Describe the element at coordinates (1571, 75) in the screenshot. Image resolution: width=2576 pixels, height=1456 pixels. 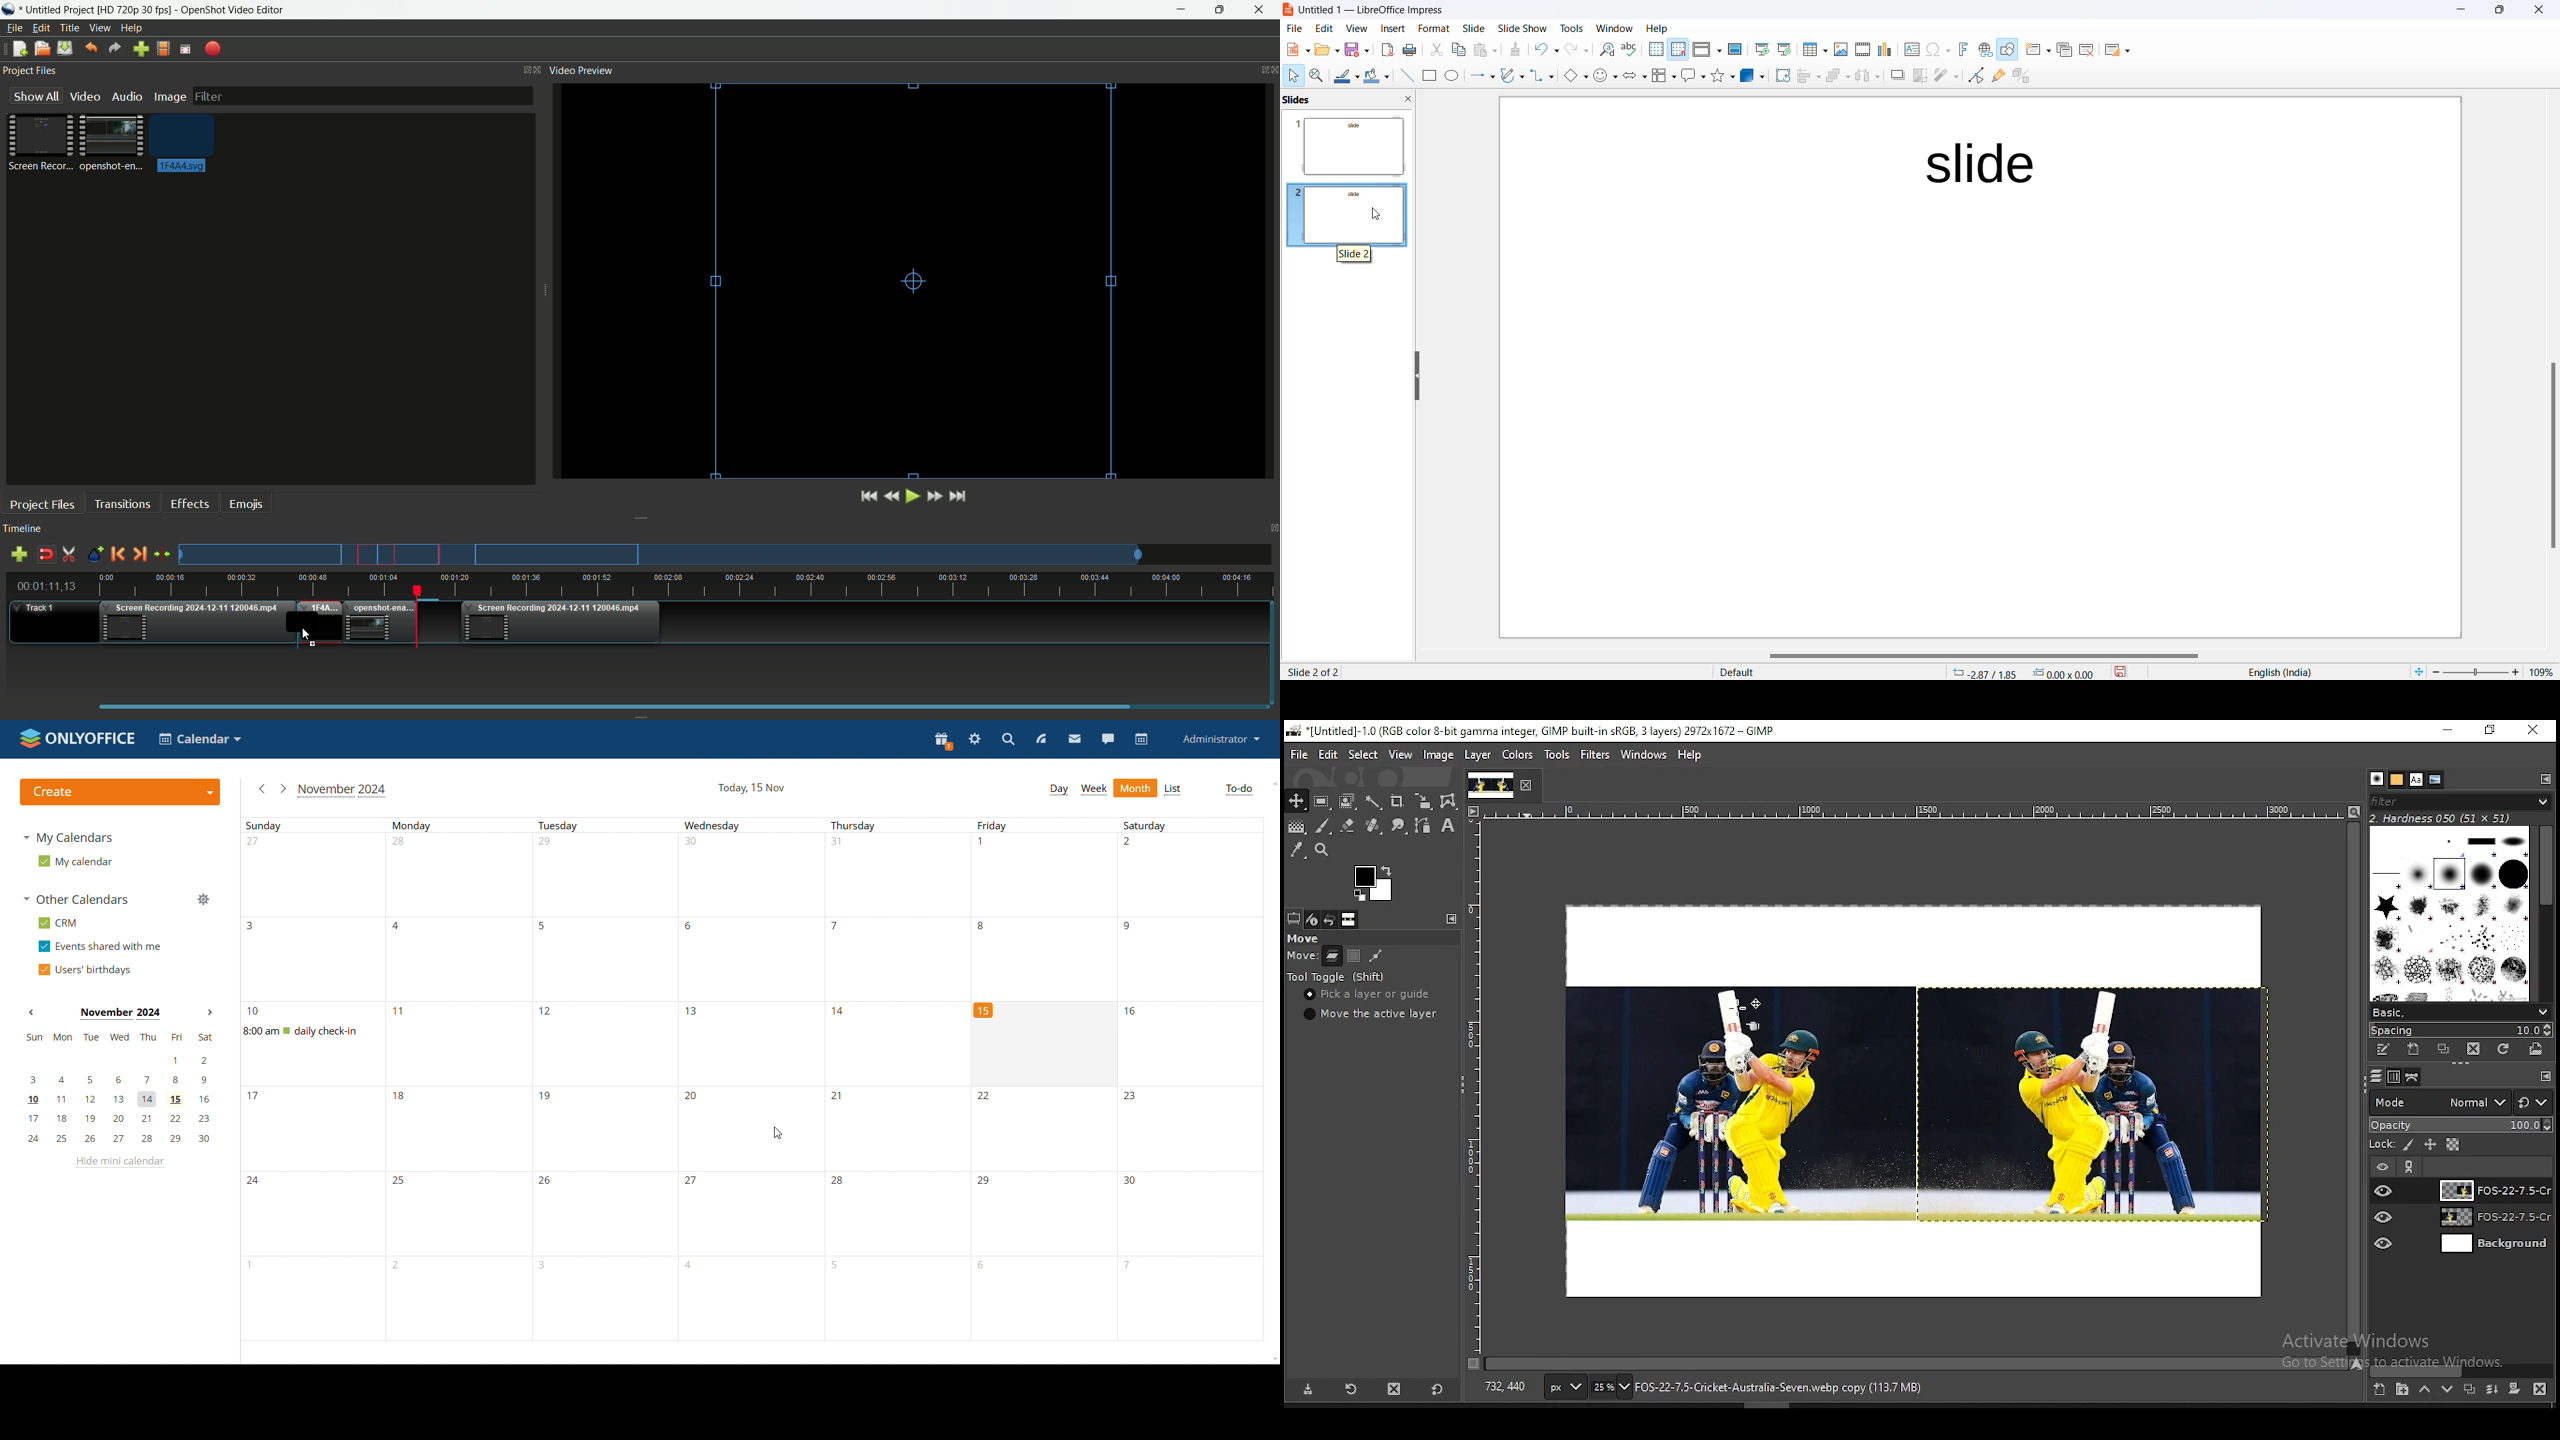
I see `basic shapes` at that location.